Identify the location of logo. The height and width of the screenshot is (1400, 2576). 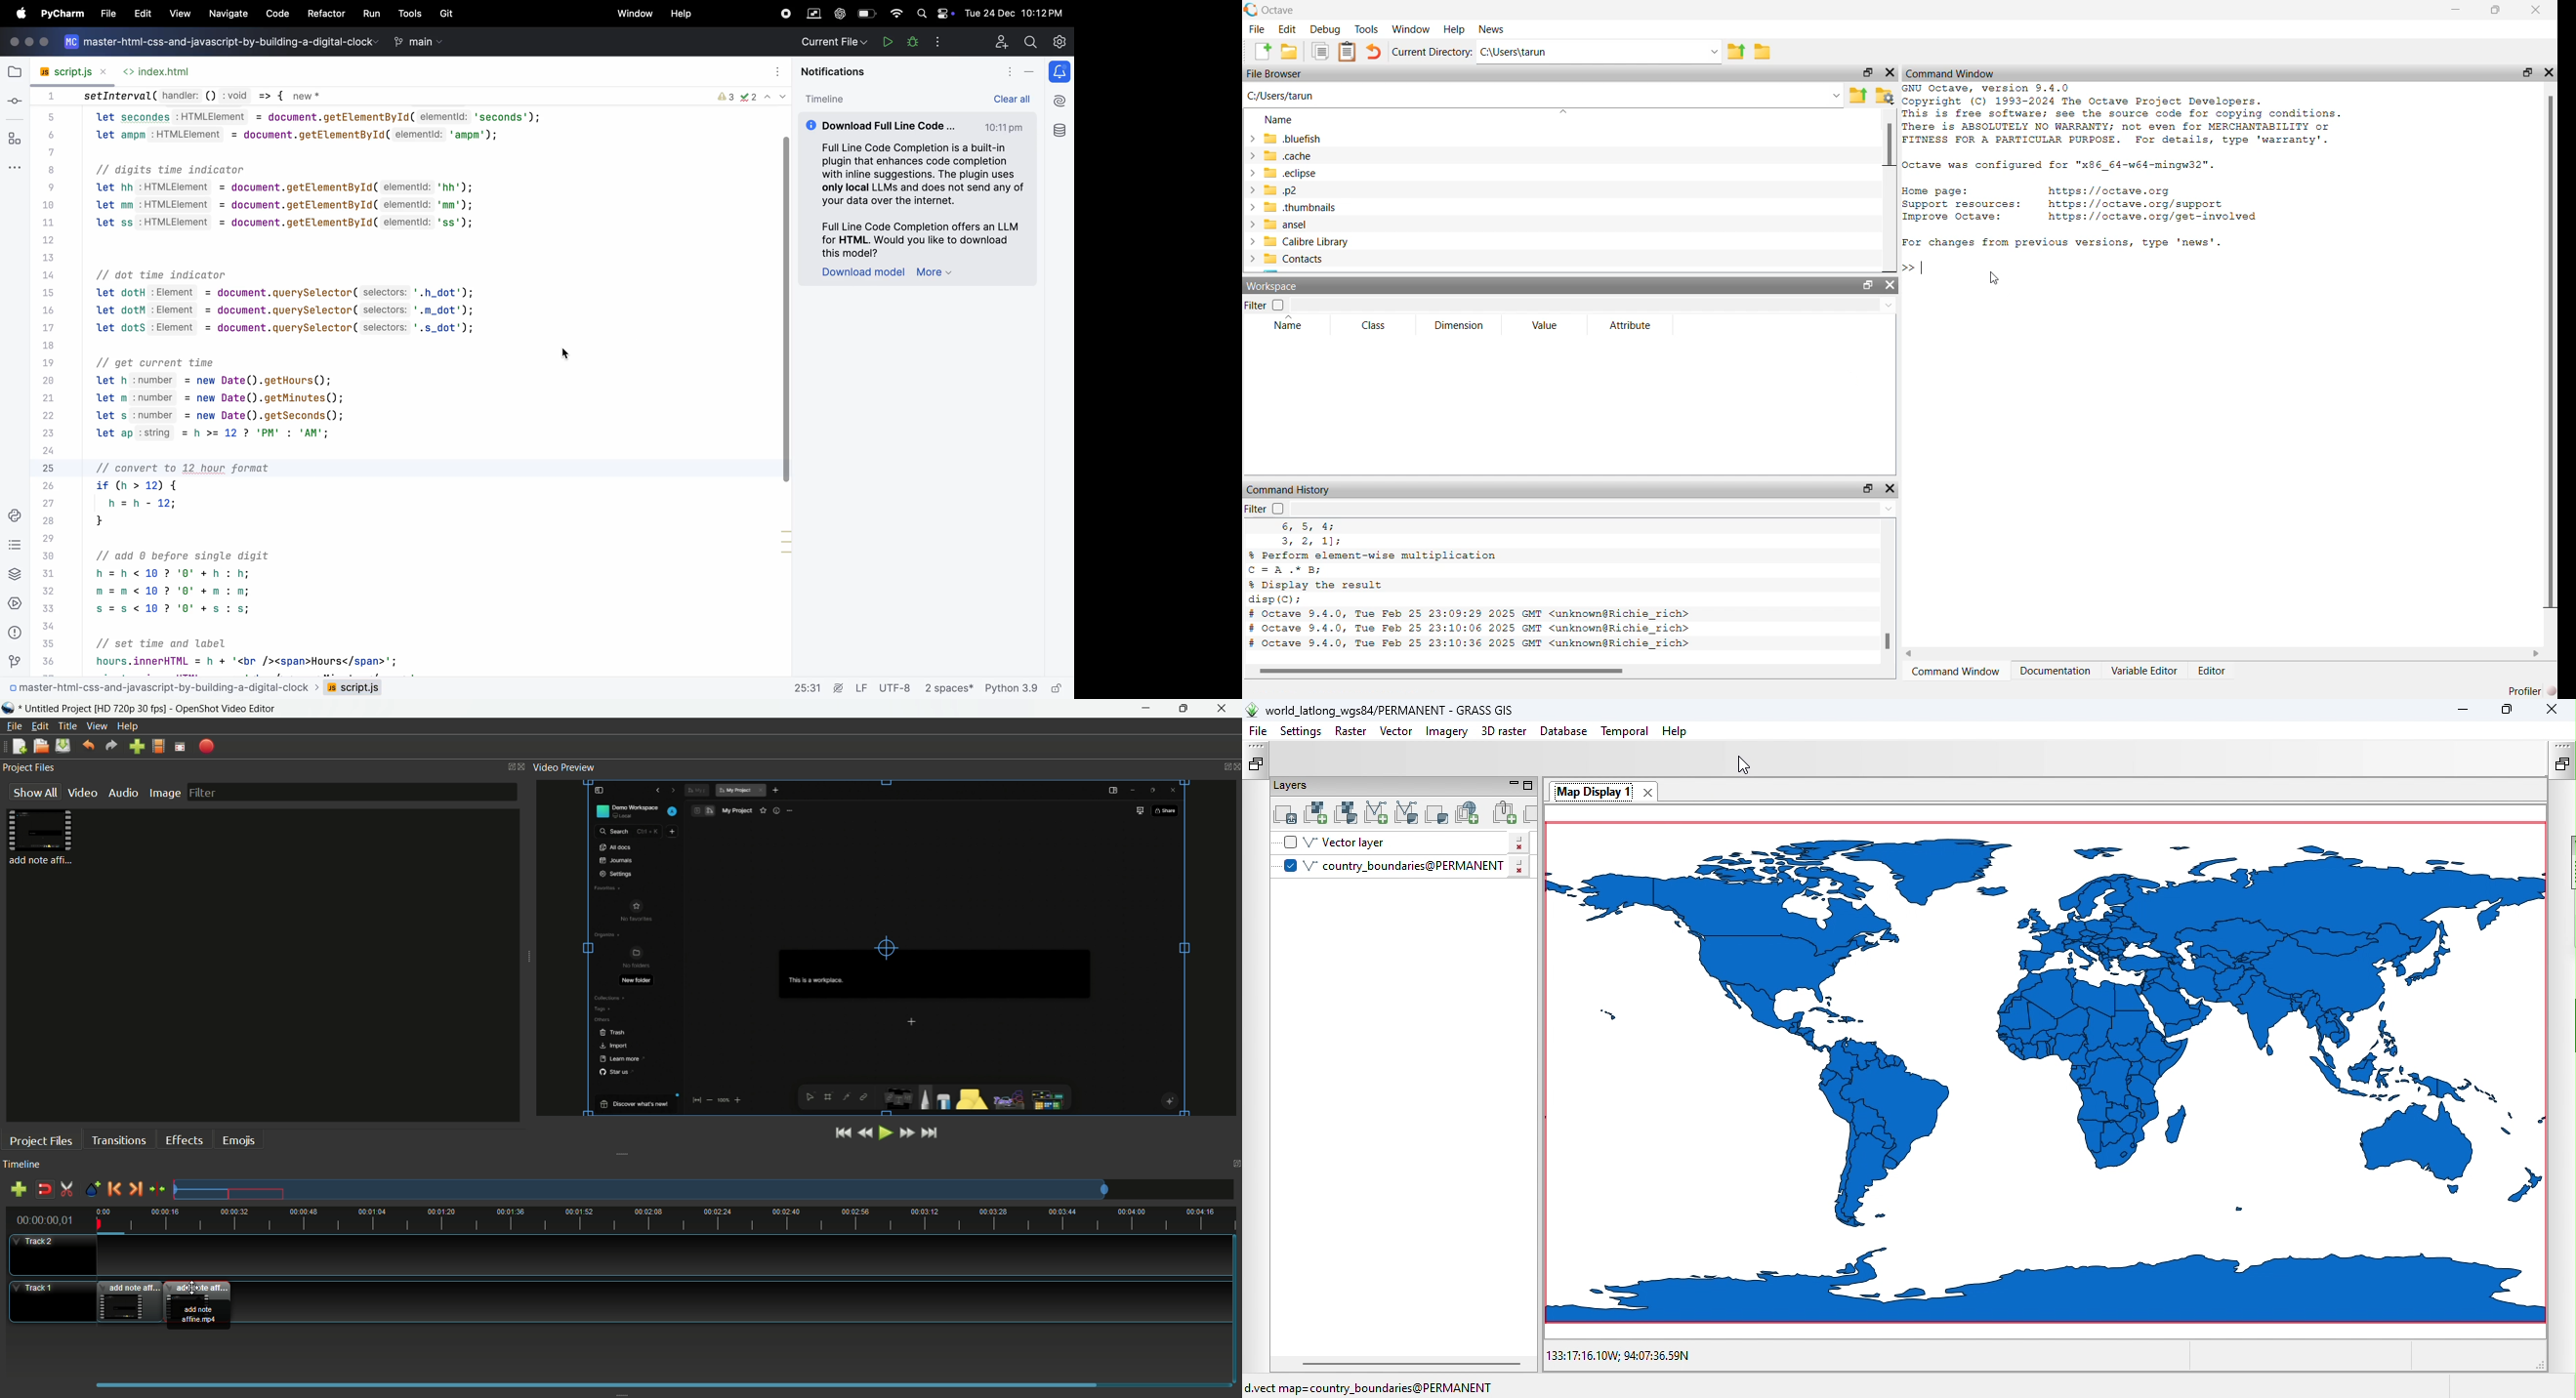
(71, 45).